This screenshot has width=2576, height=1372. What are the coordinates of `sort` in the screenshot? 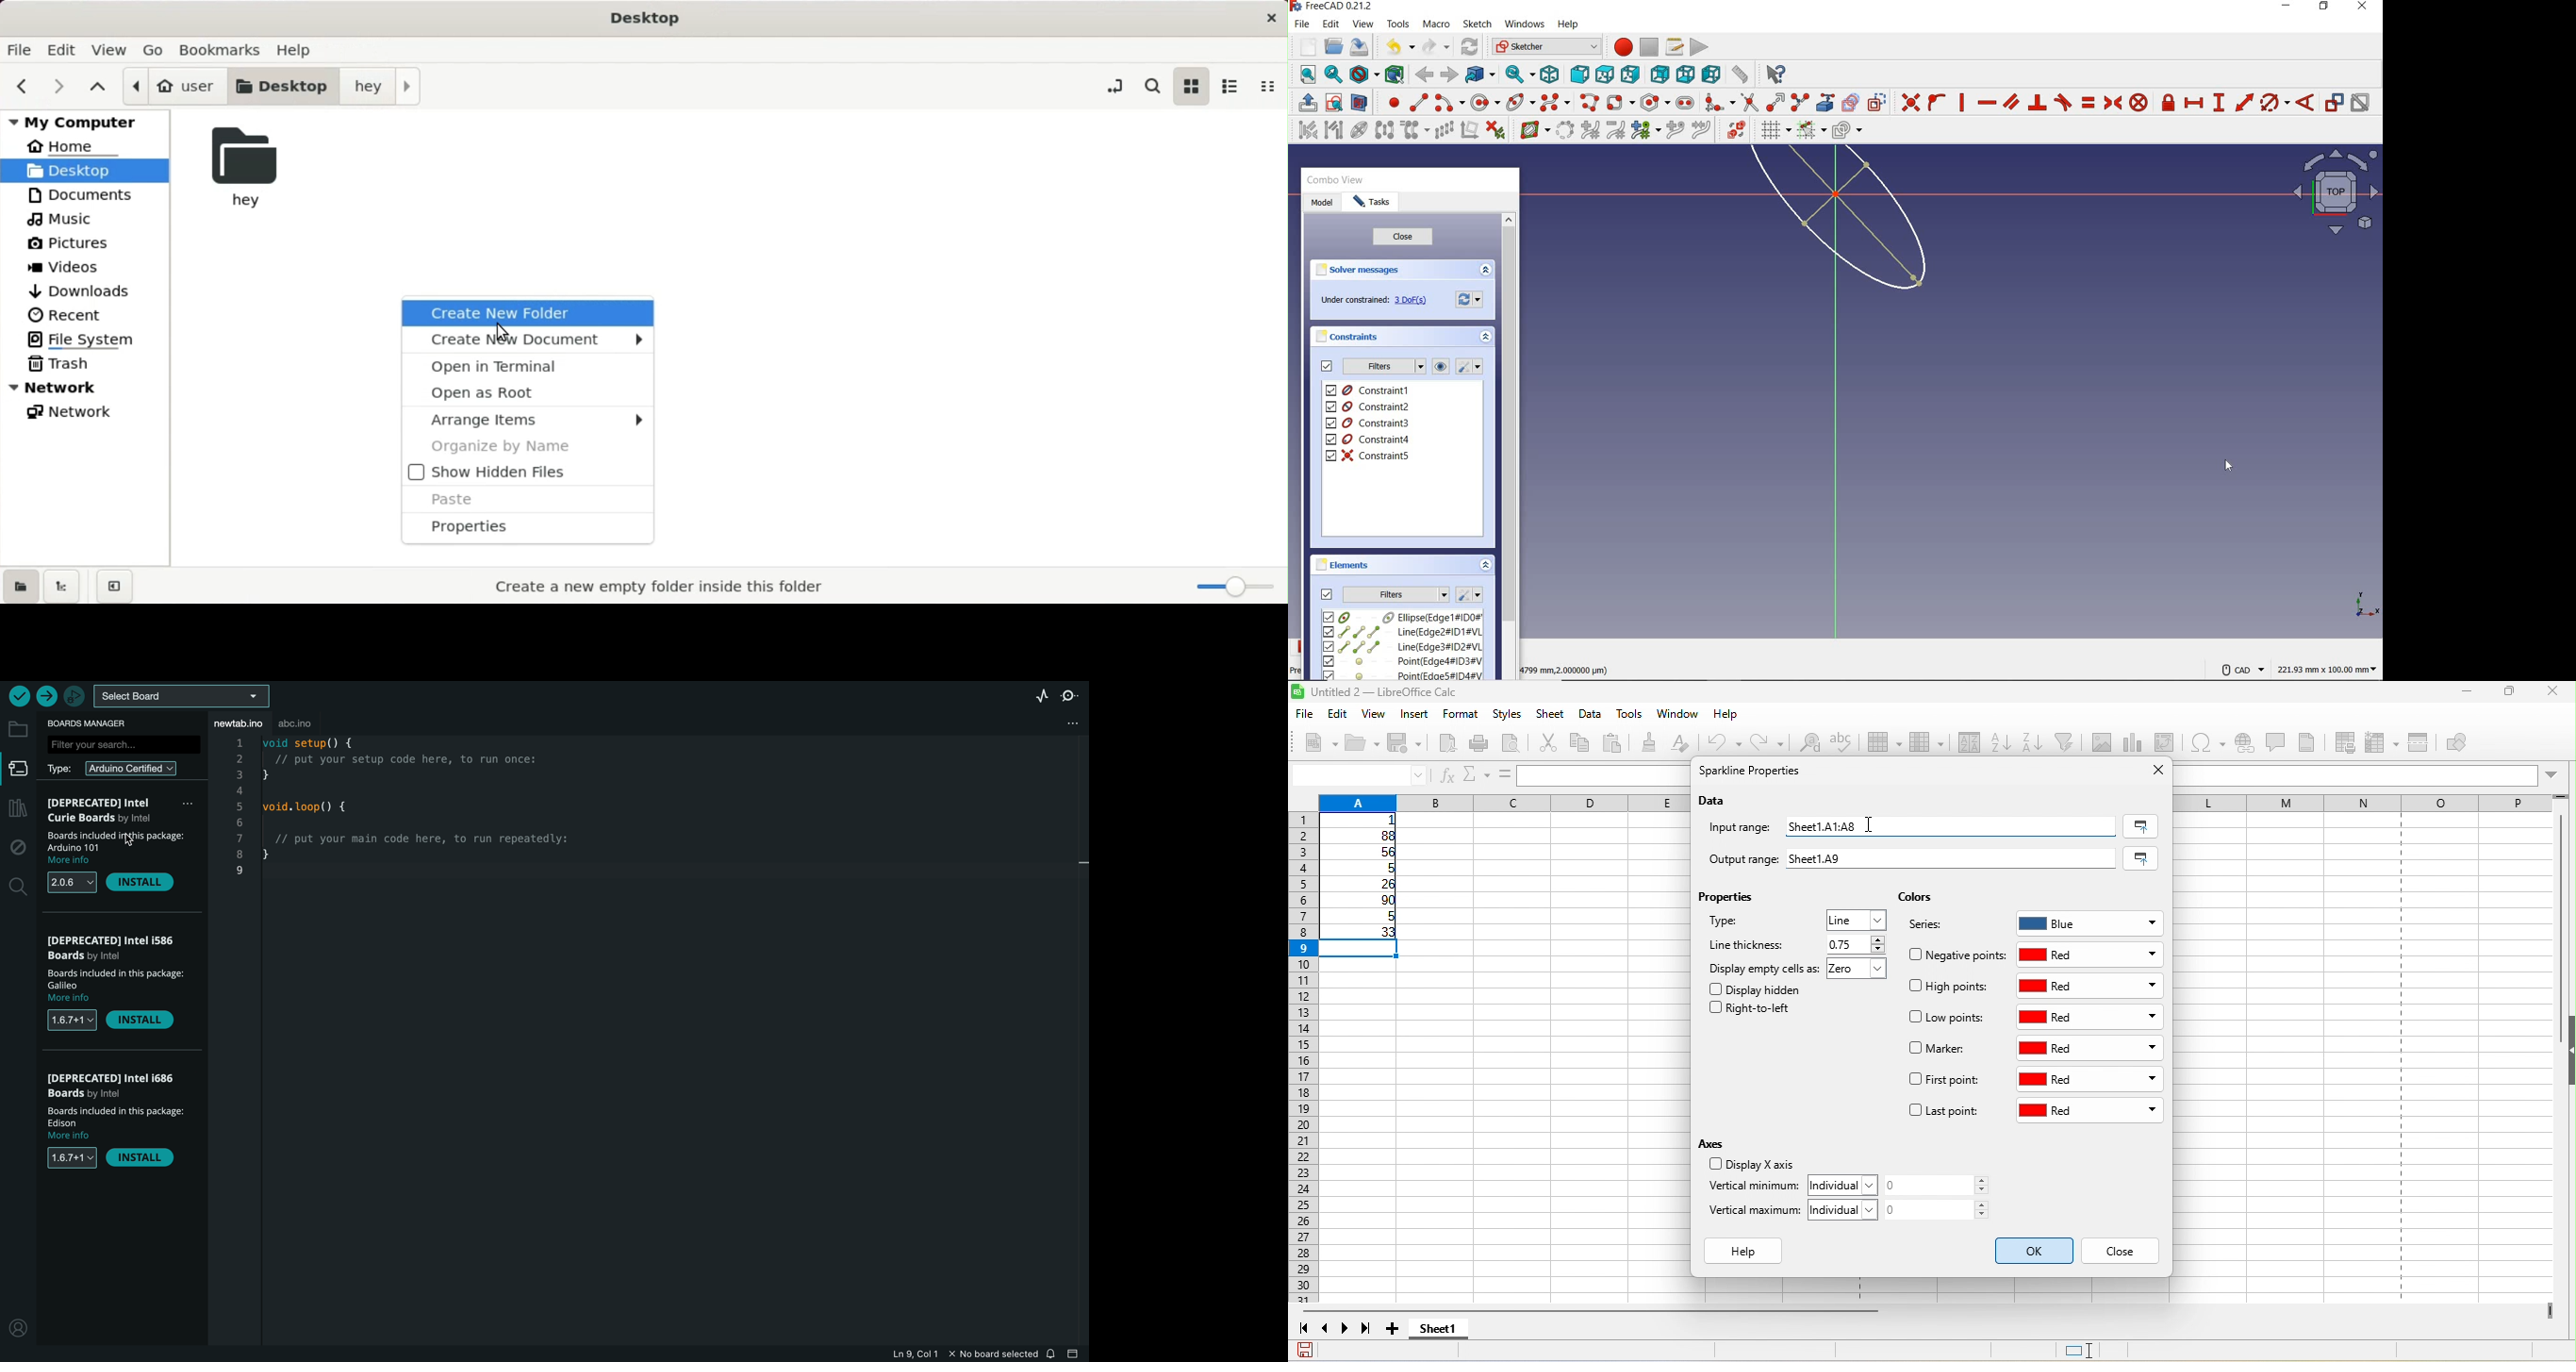 It's located at (1971, 742).